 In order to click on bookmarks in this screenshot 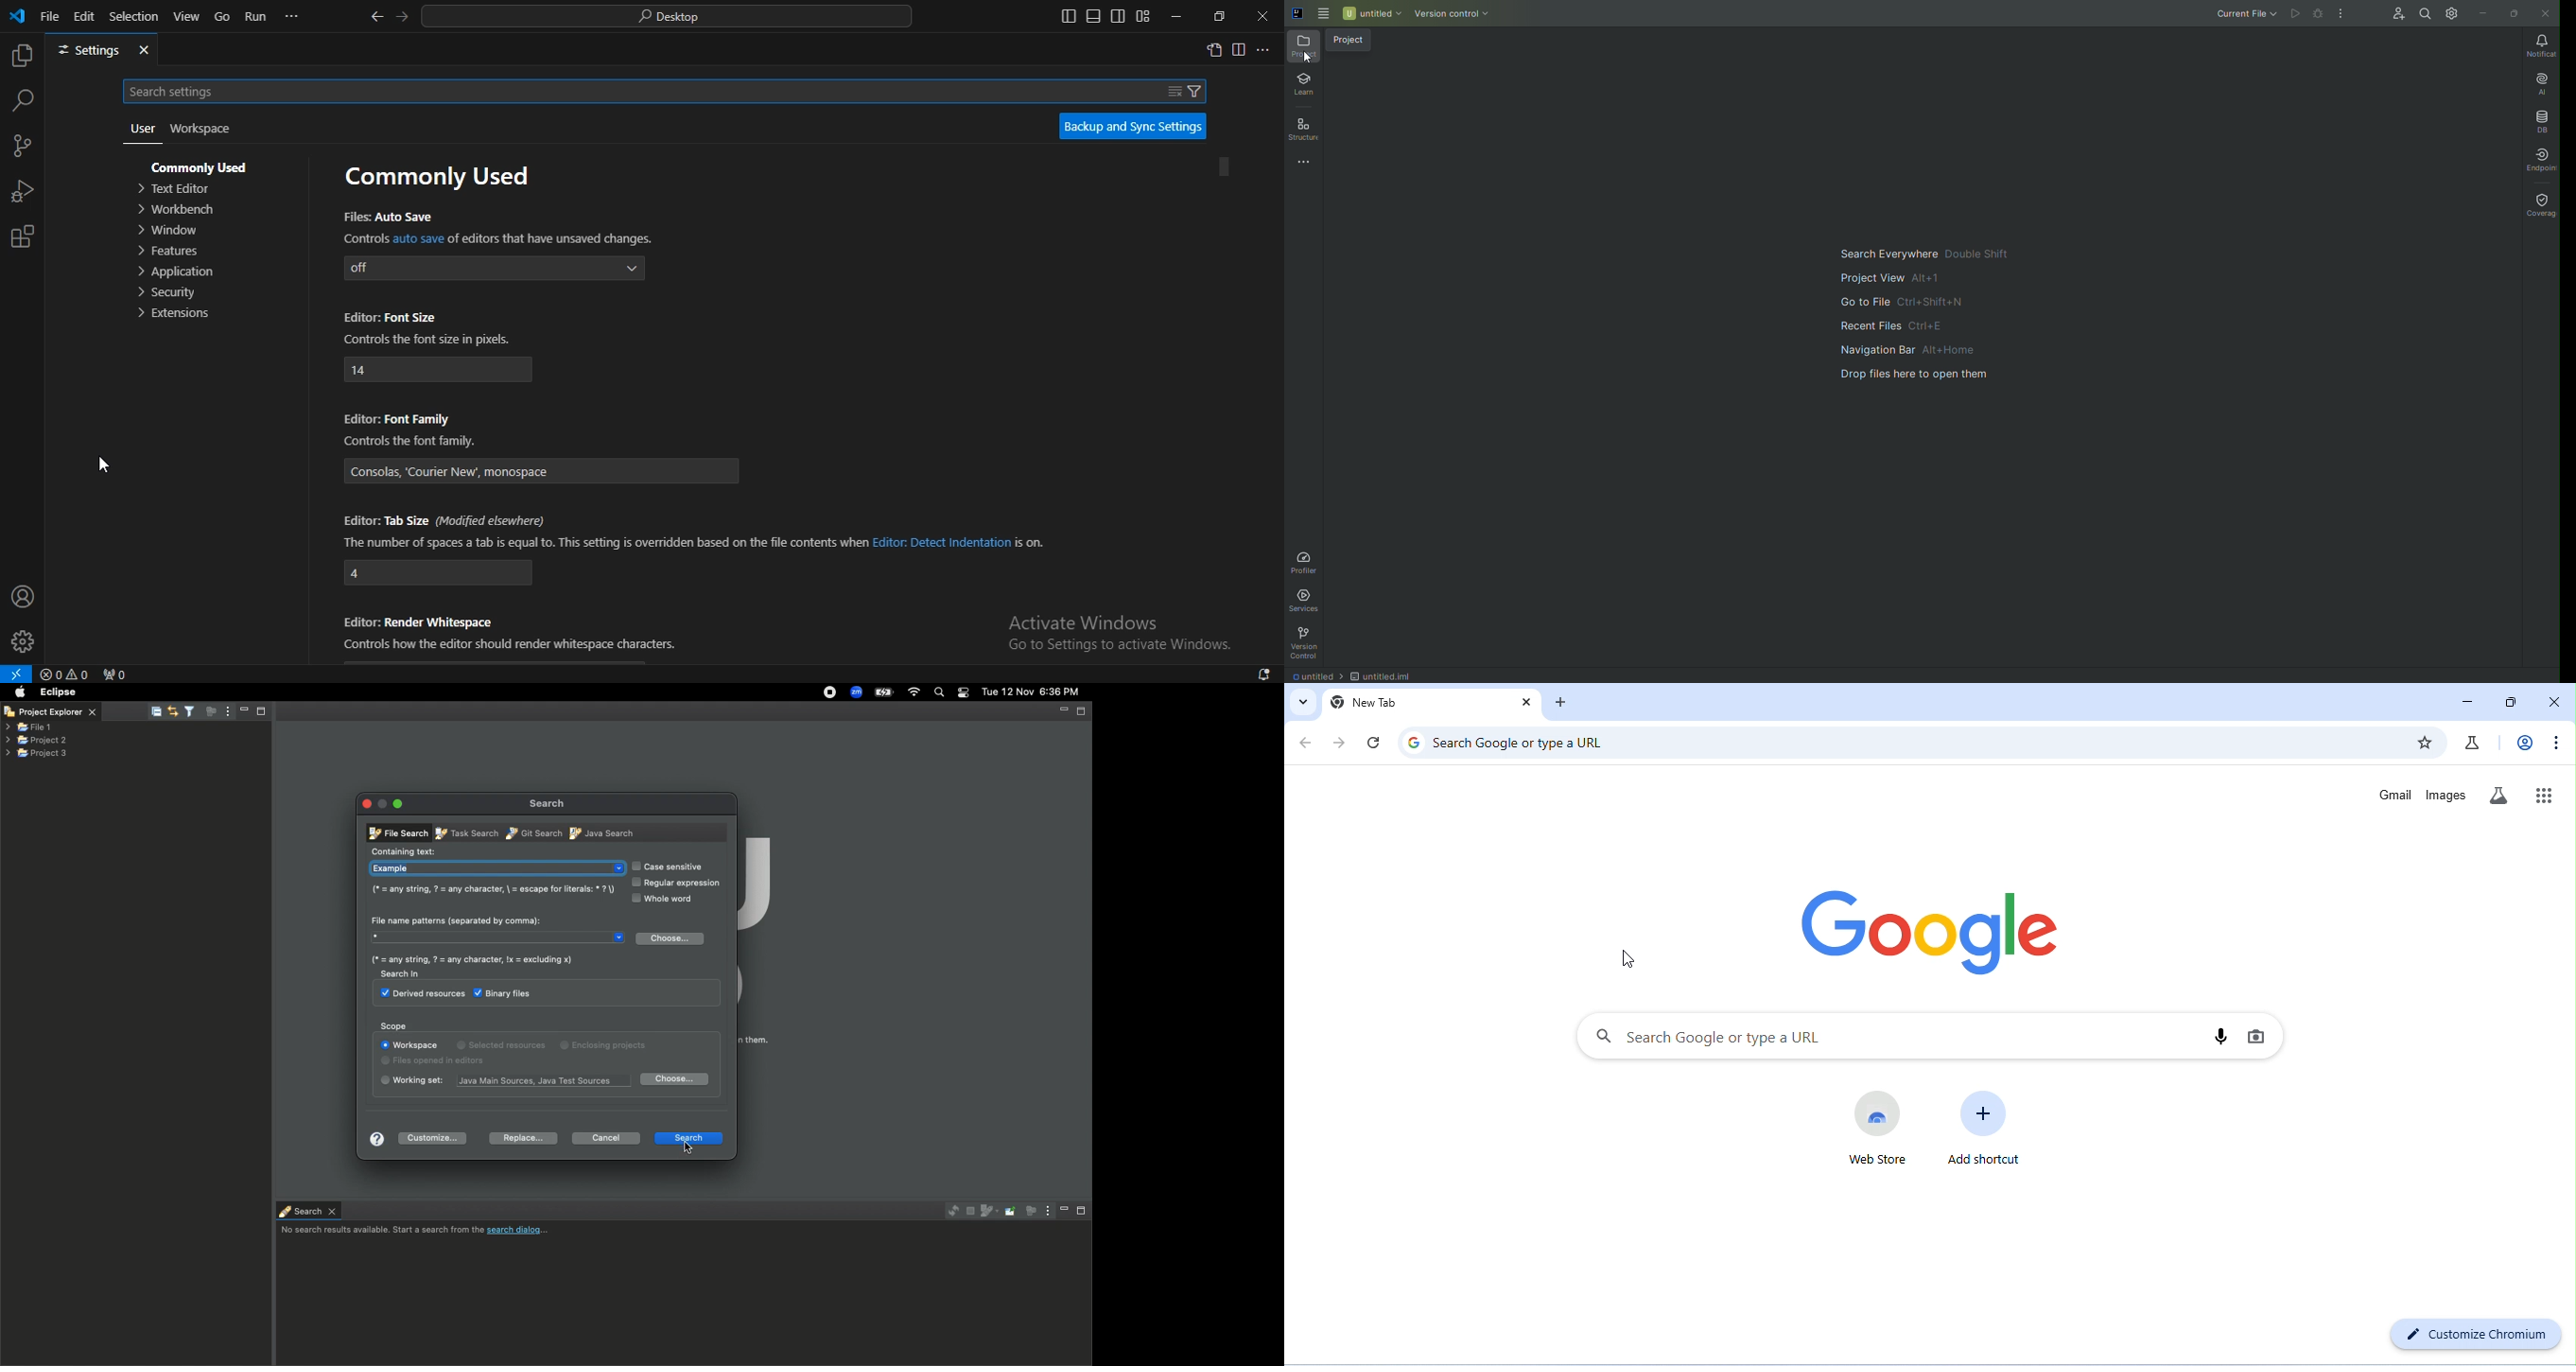, I will do `click(2426, 742)`.